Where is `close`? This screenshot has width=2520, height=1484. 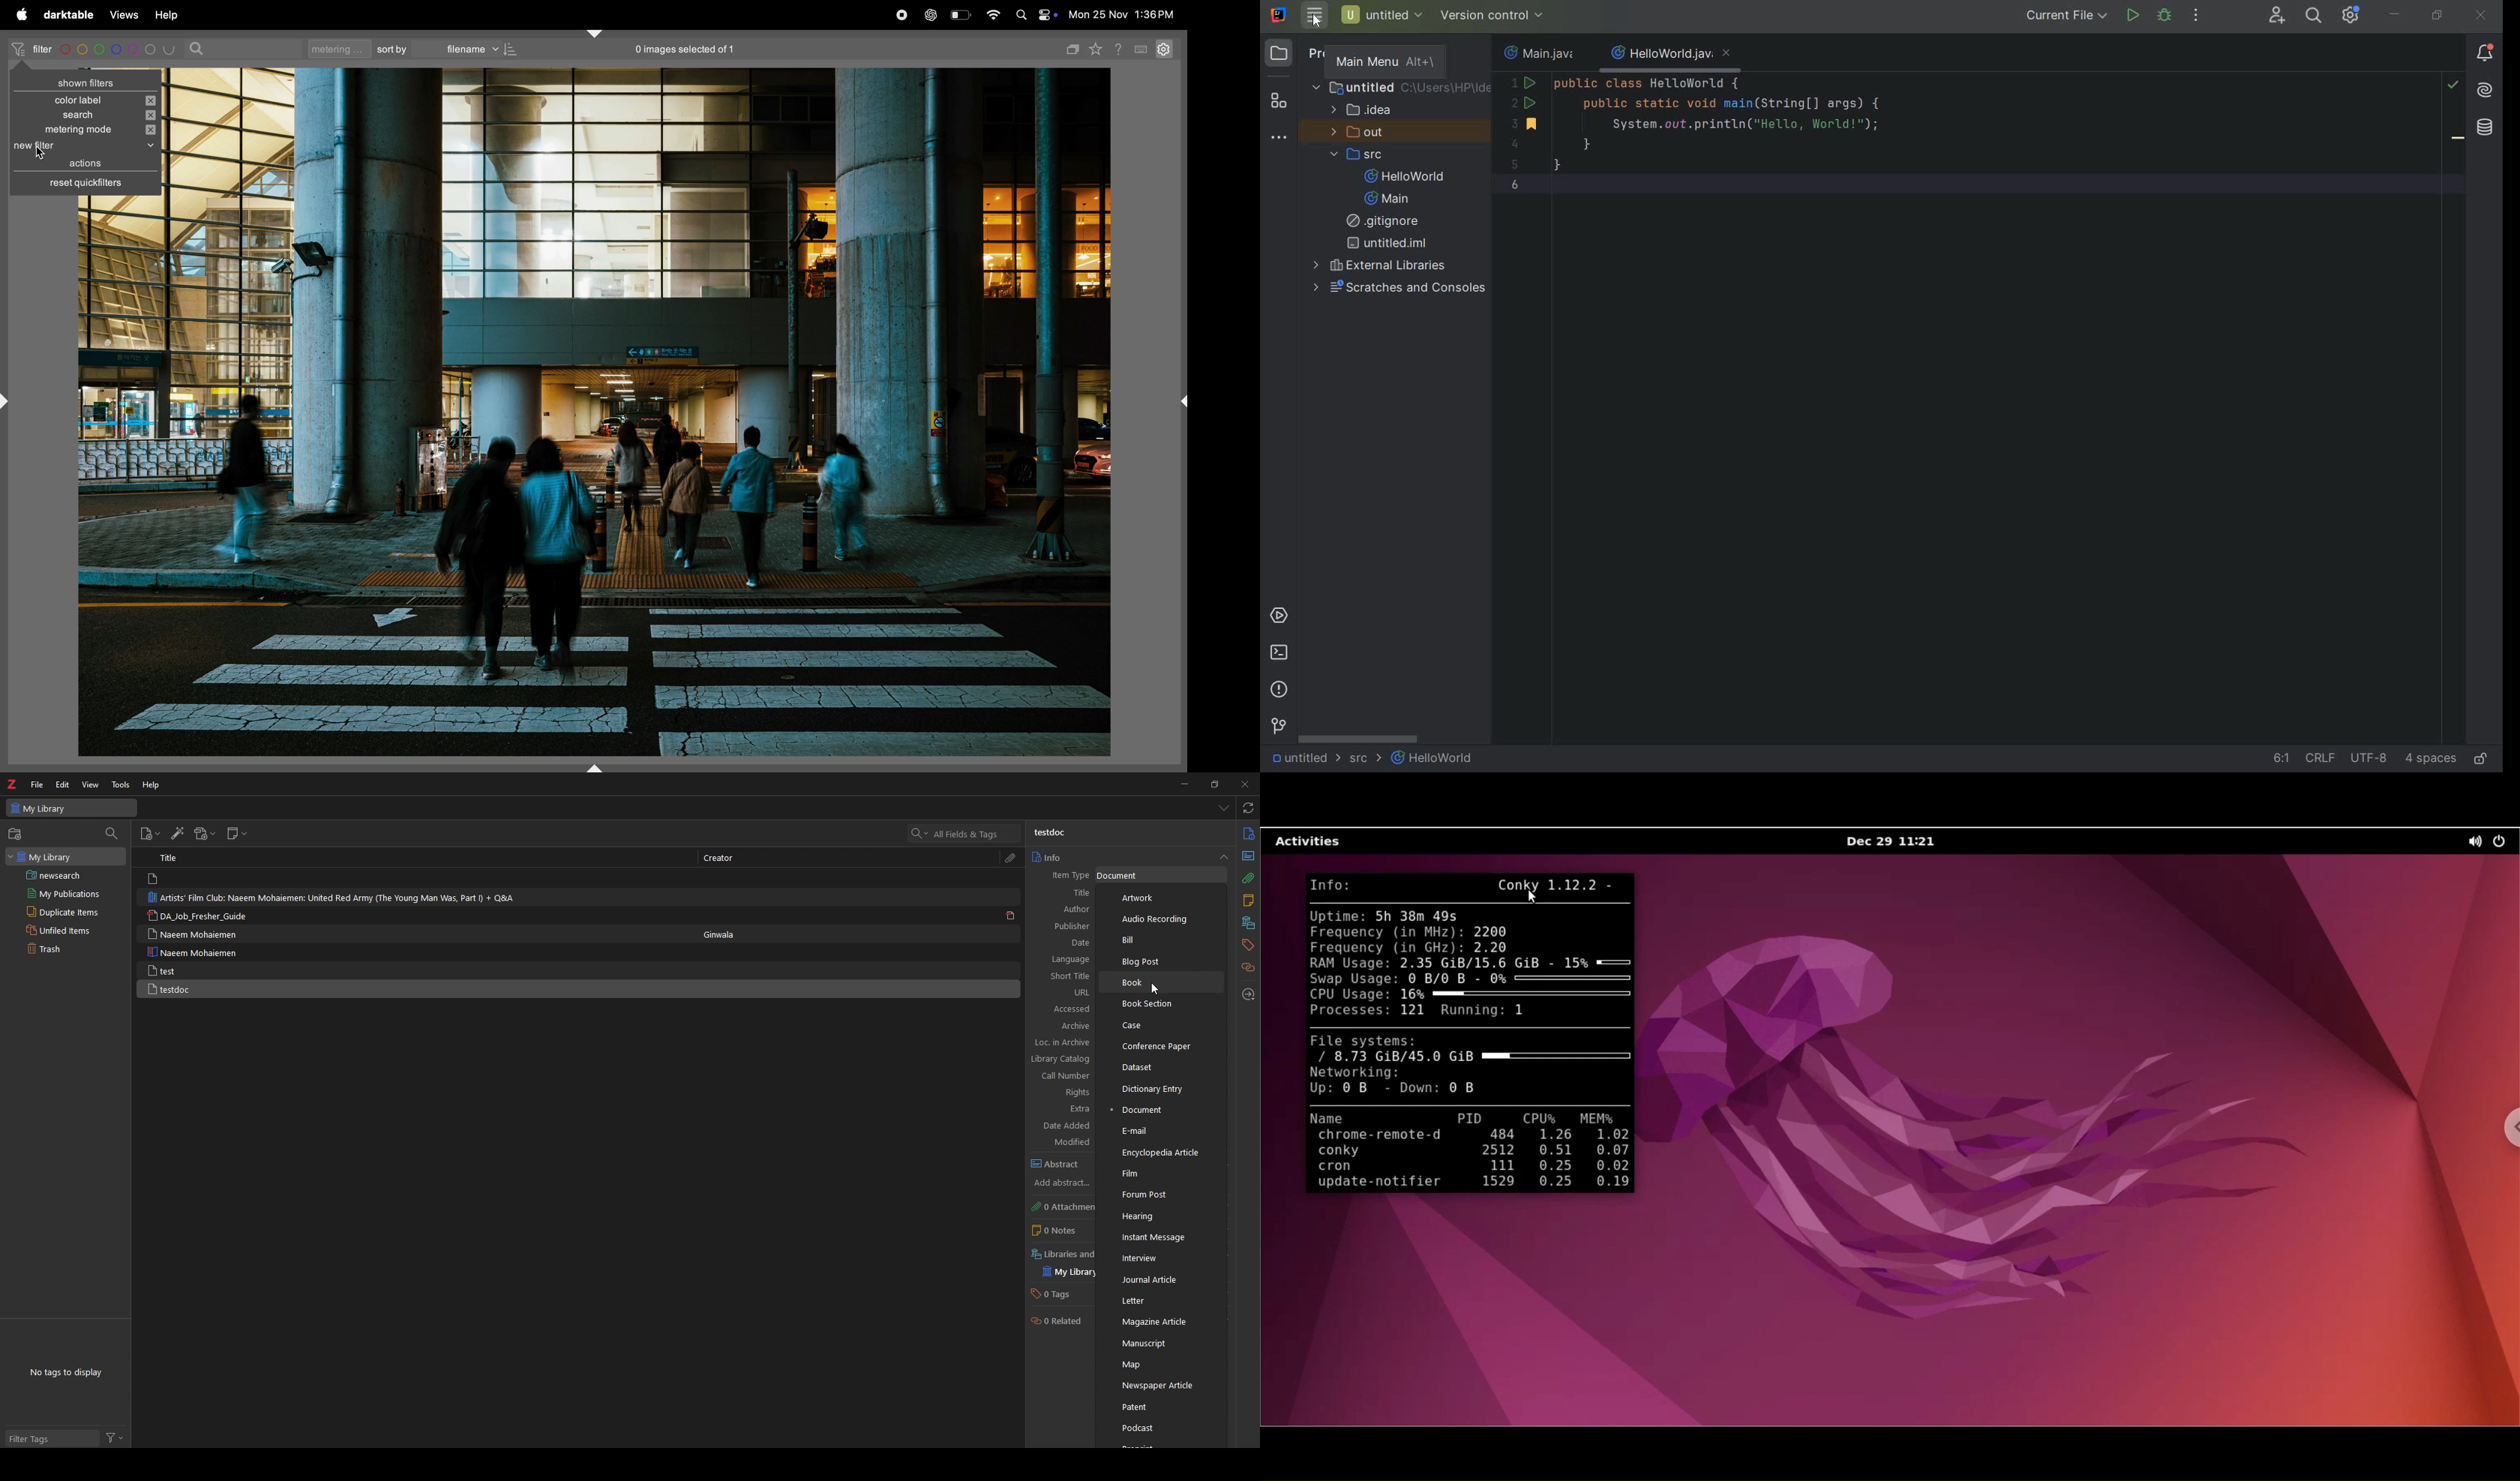 close is located at coordinates (1244, 784).